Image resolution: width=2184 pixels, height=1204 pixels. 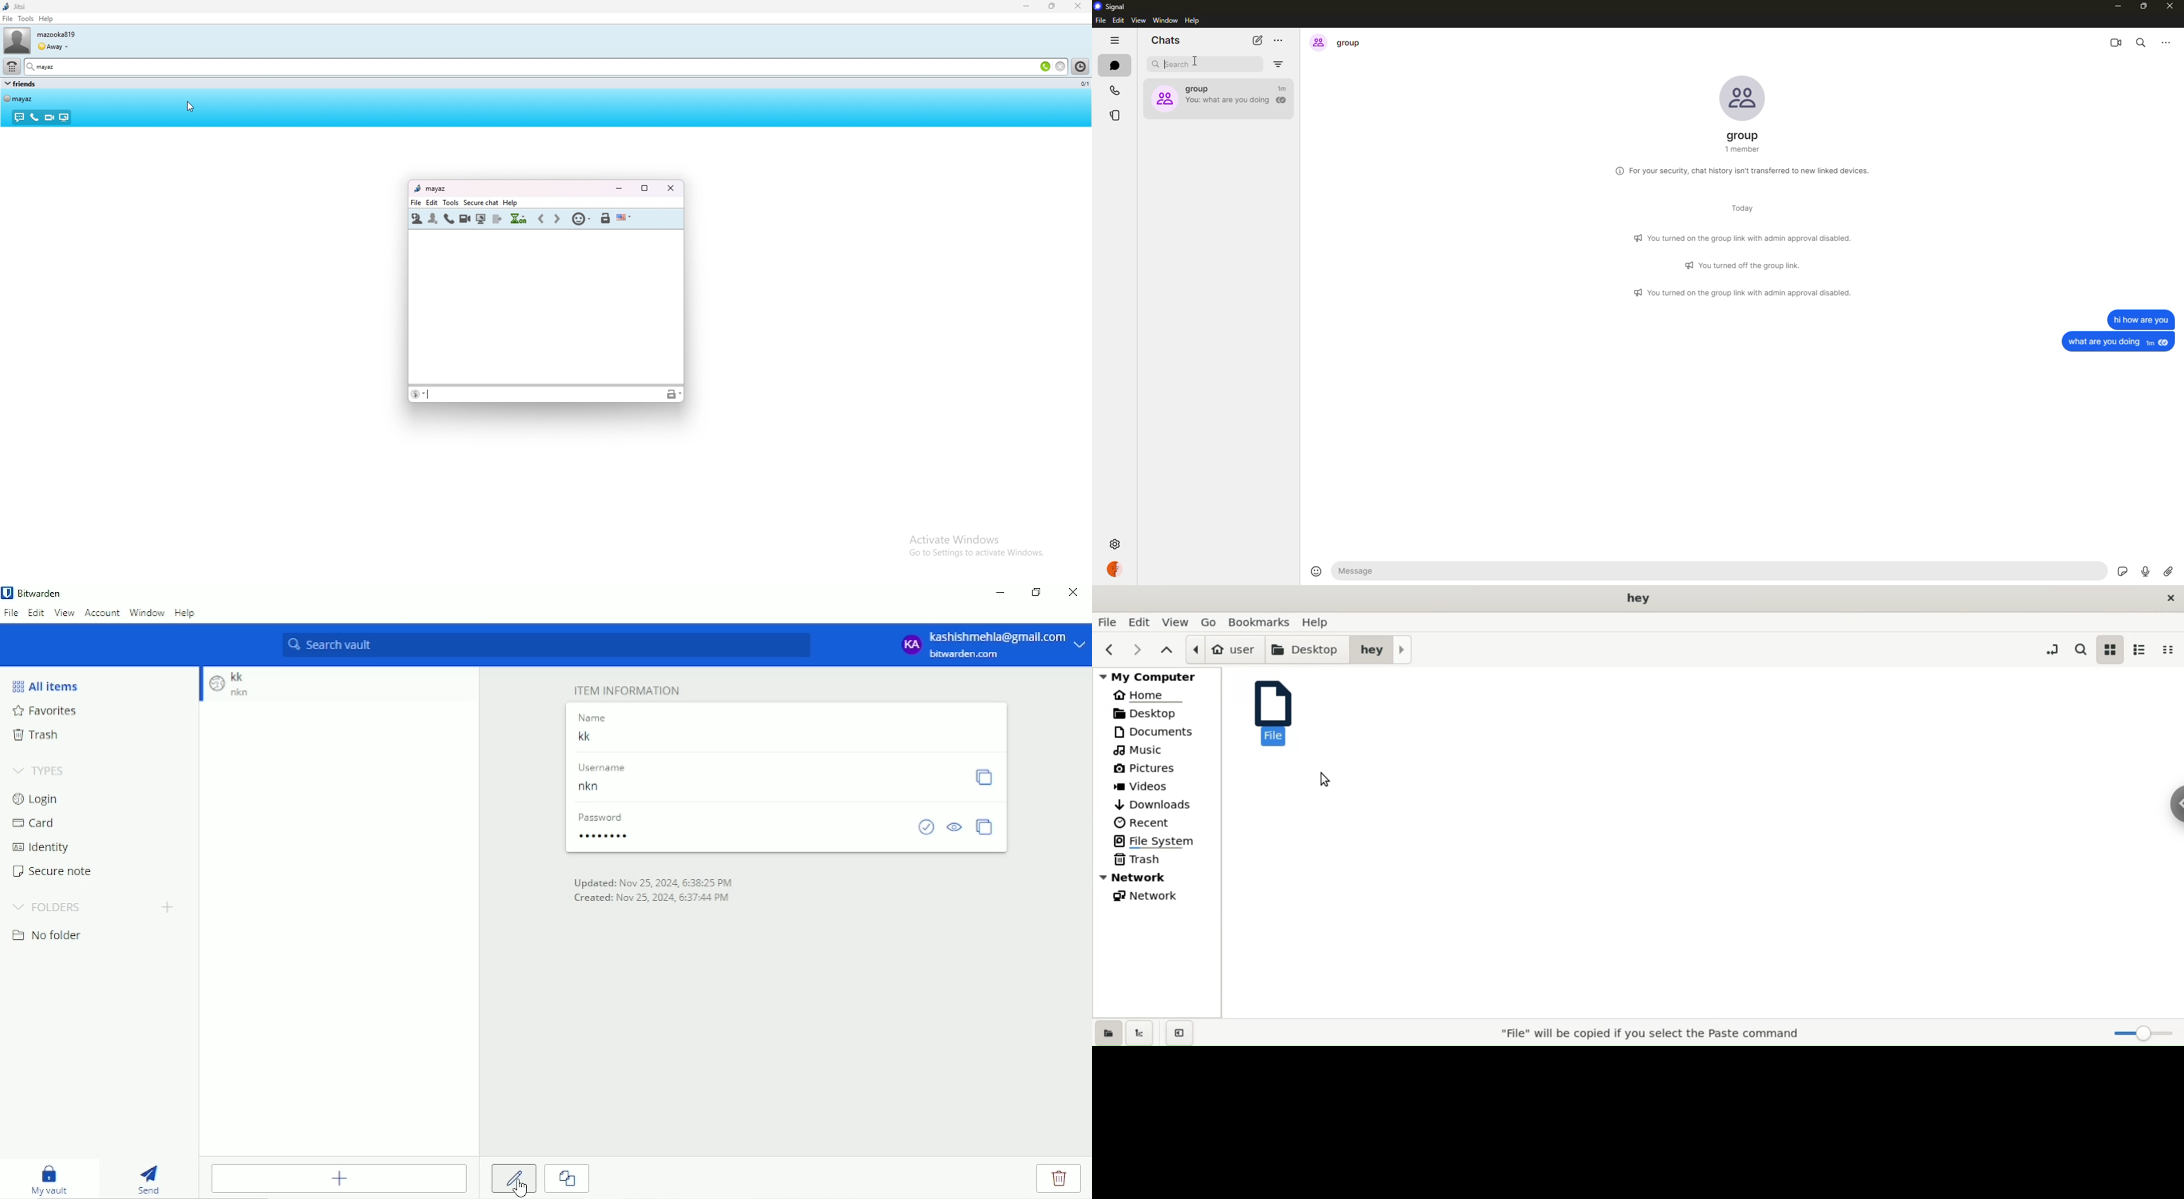 What do you see at coordinates (15, 40) in the screenshot?
I see `user photo` at bounding box center [15, 40].